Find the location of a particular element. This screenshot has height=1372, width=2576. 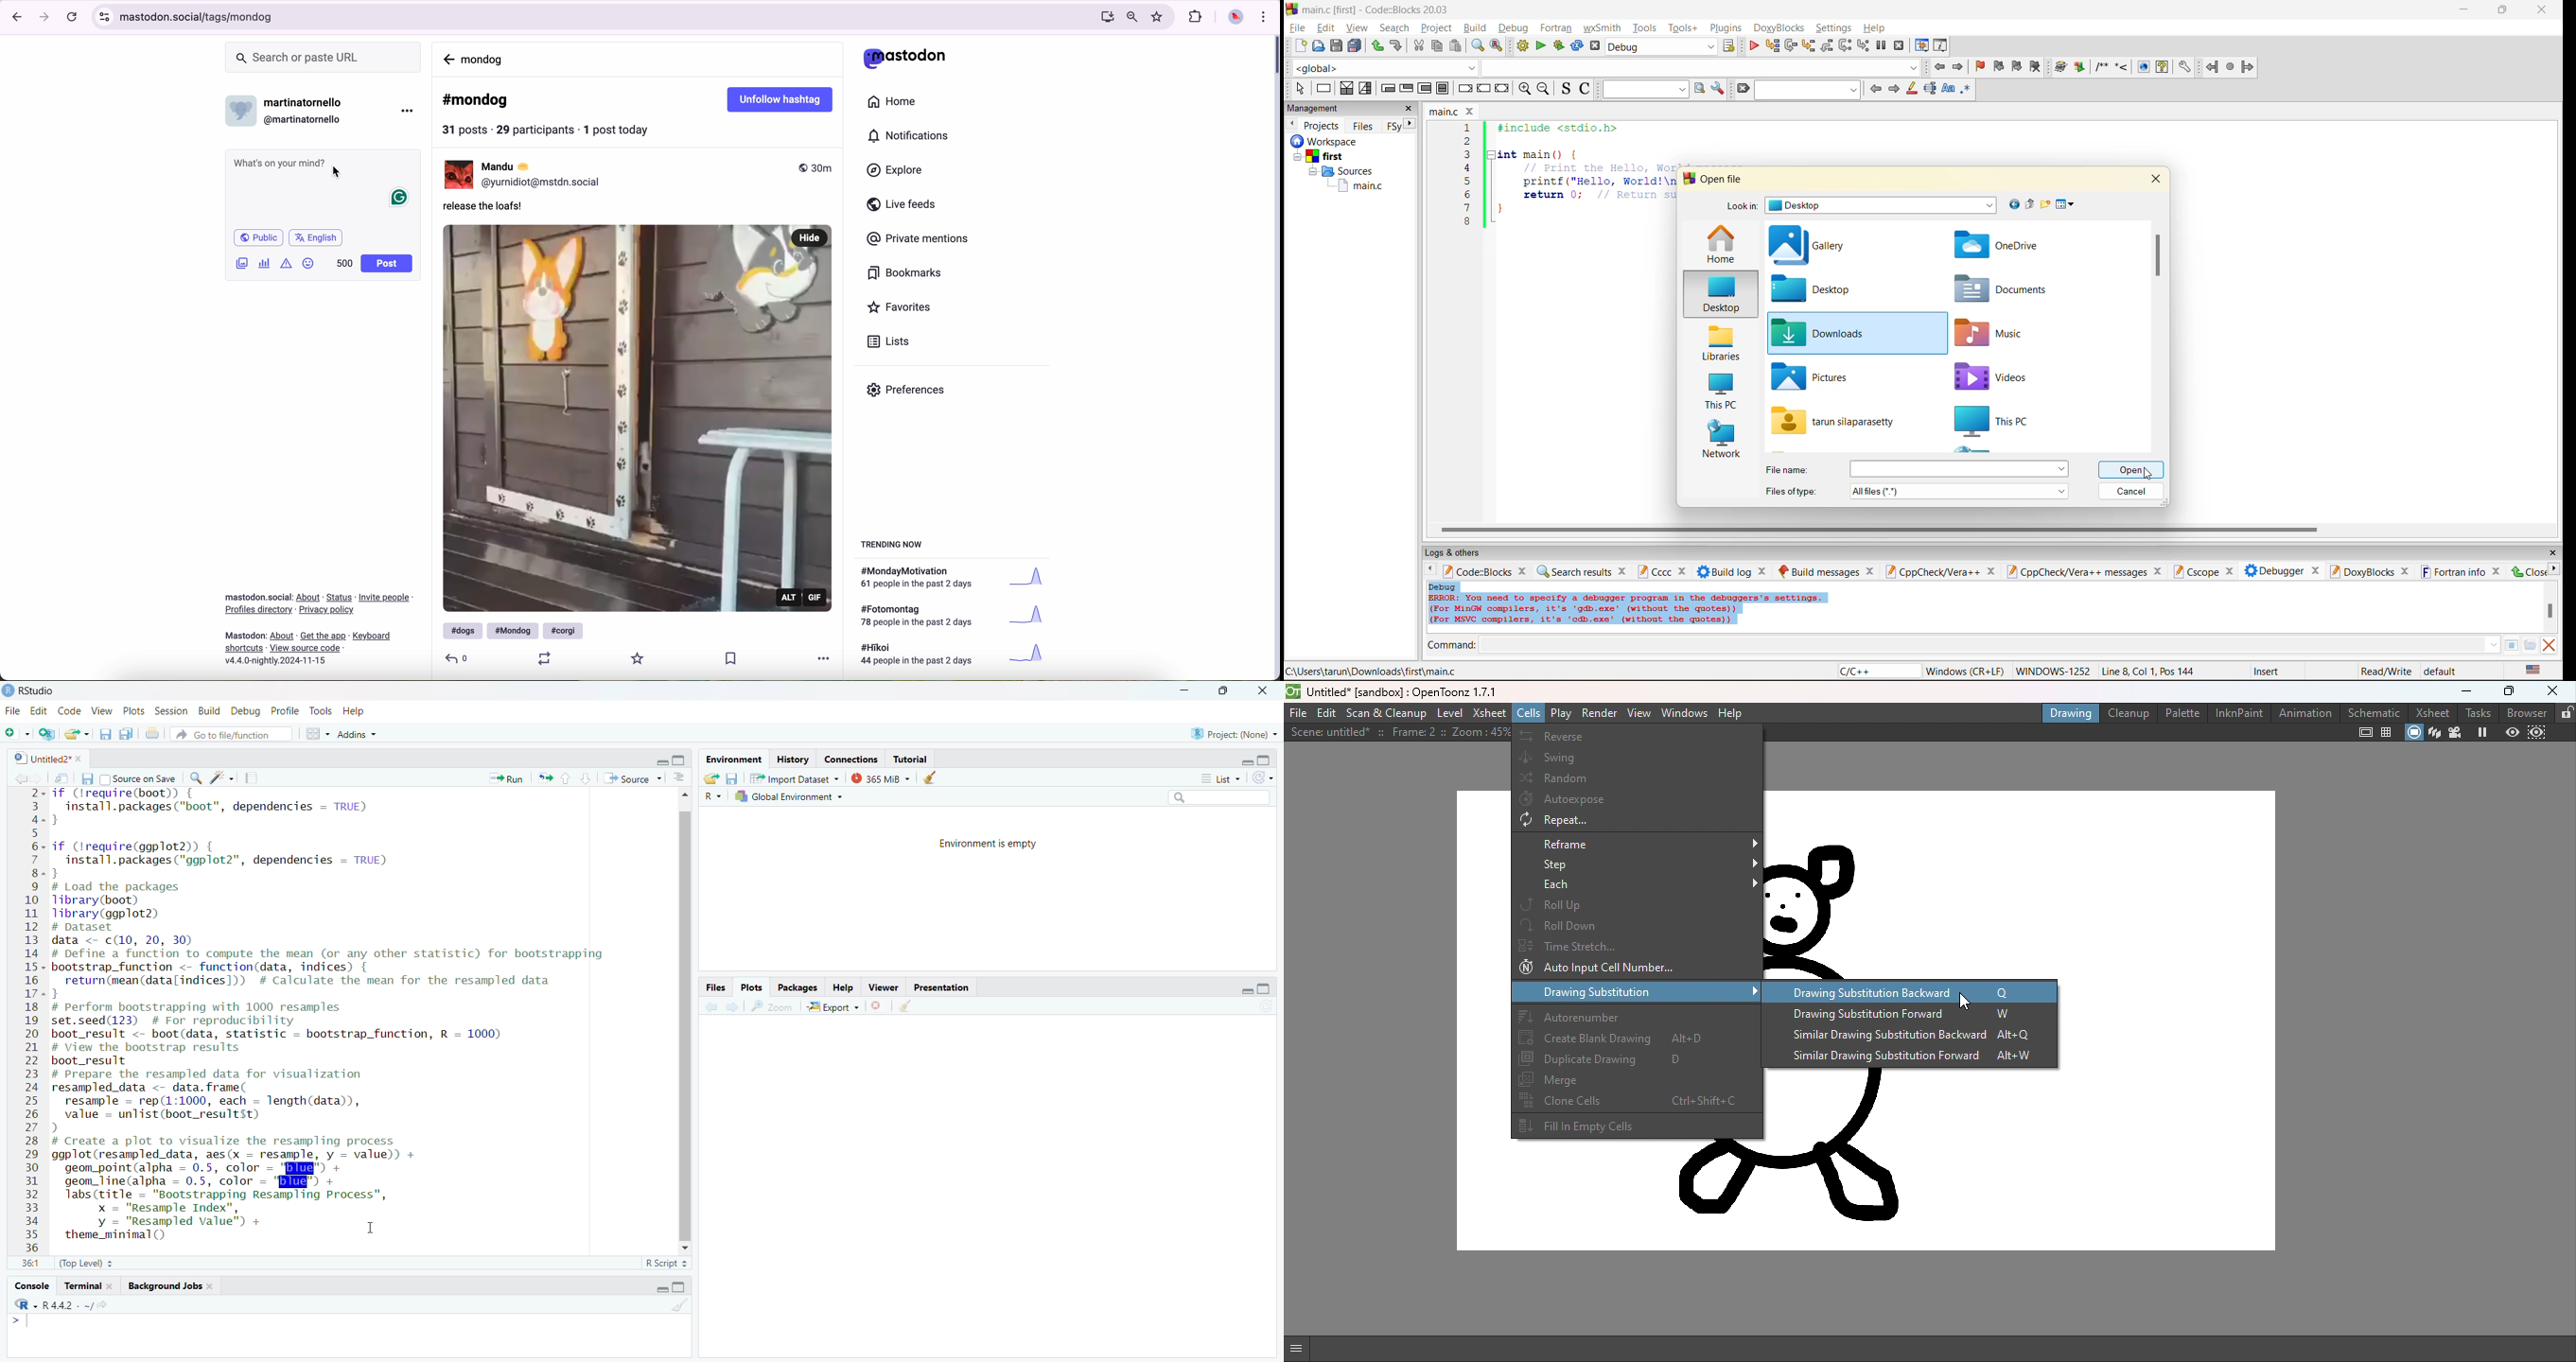

close is located at coordinates (2316, 569).